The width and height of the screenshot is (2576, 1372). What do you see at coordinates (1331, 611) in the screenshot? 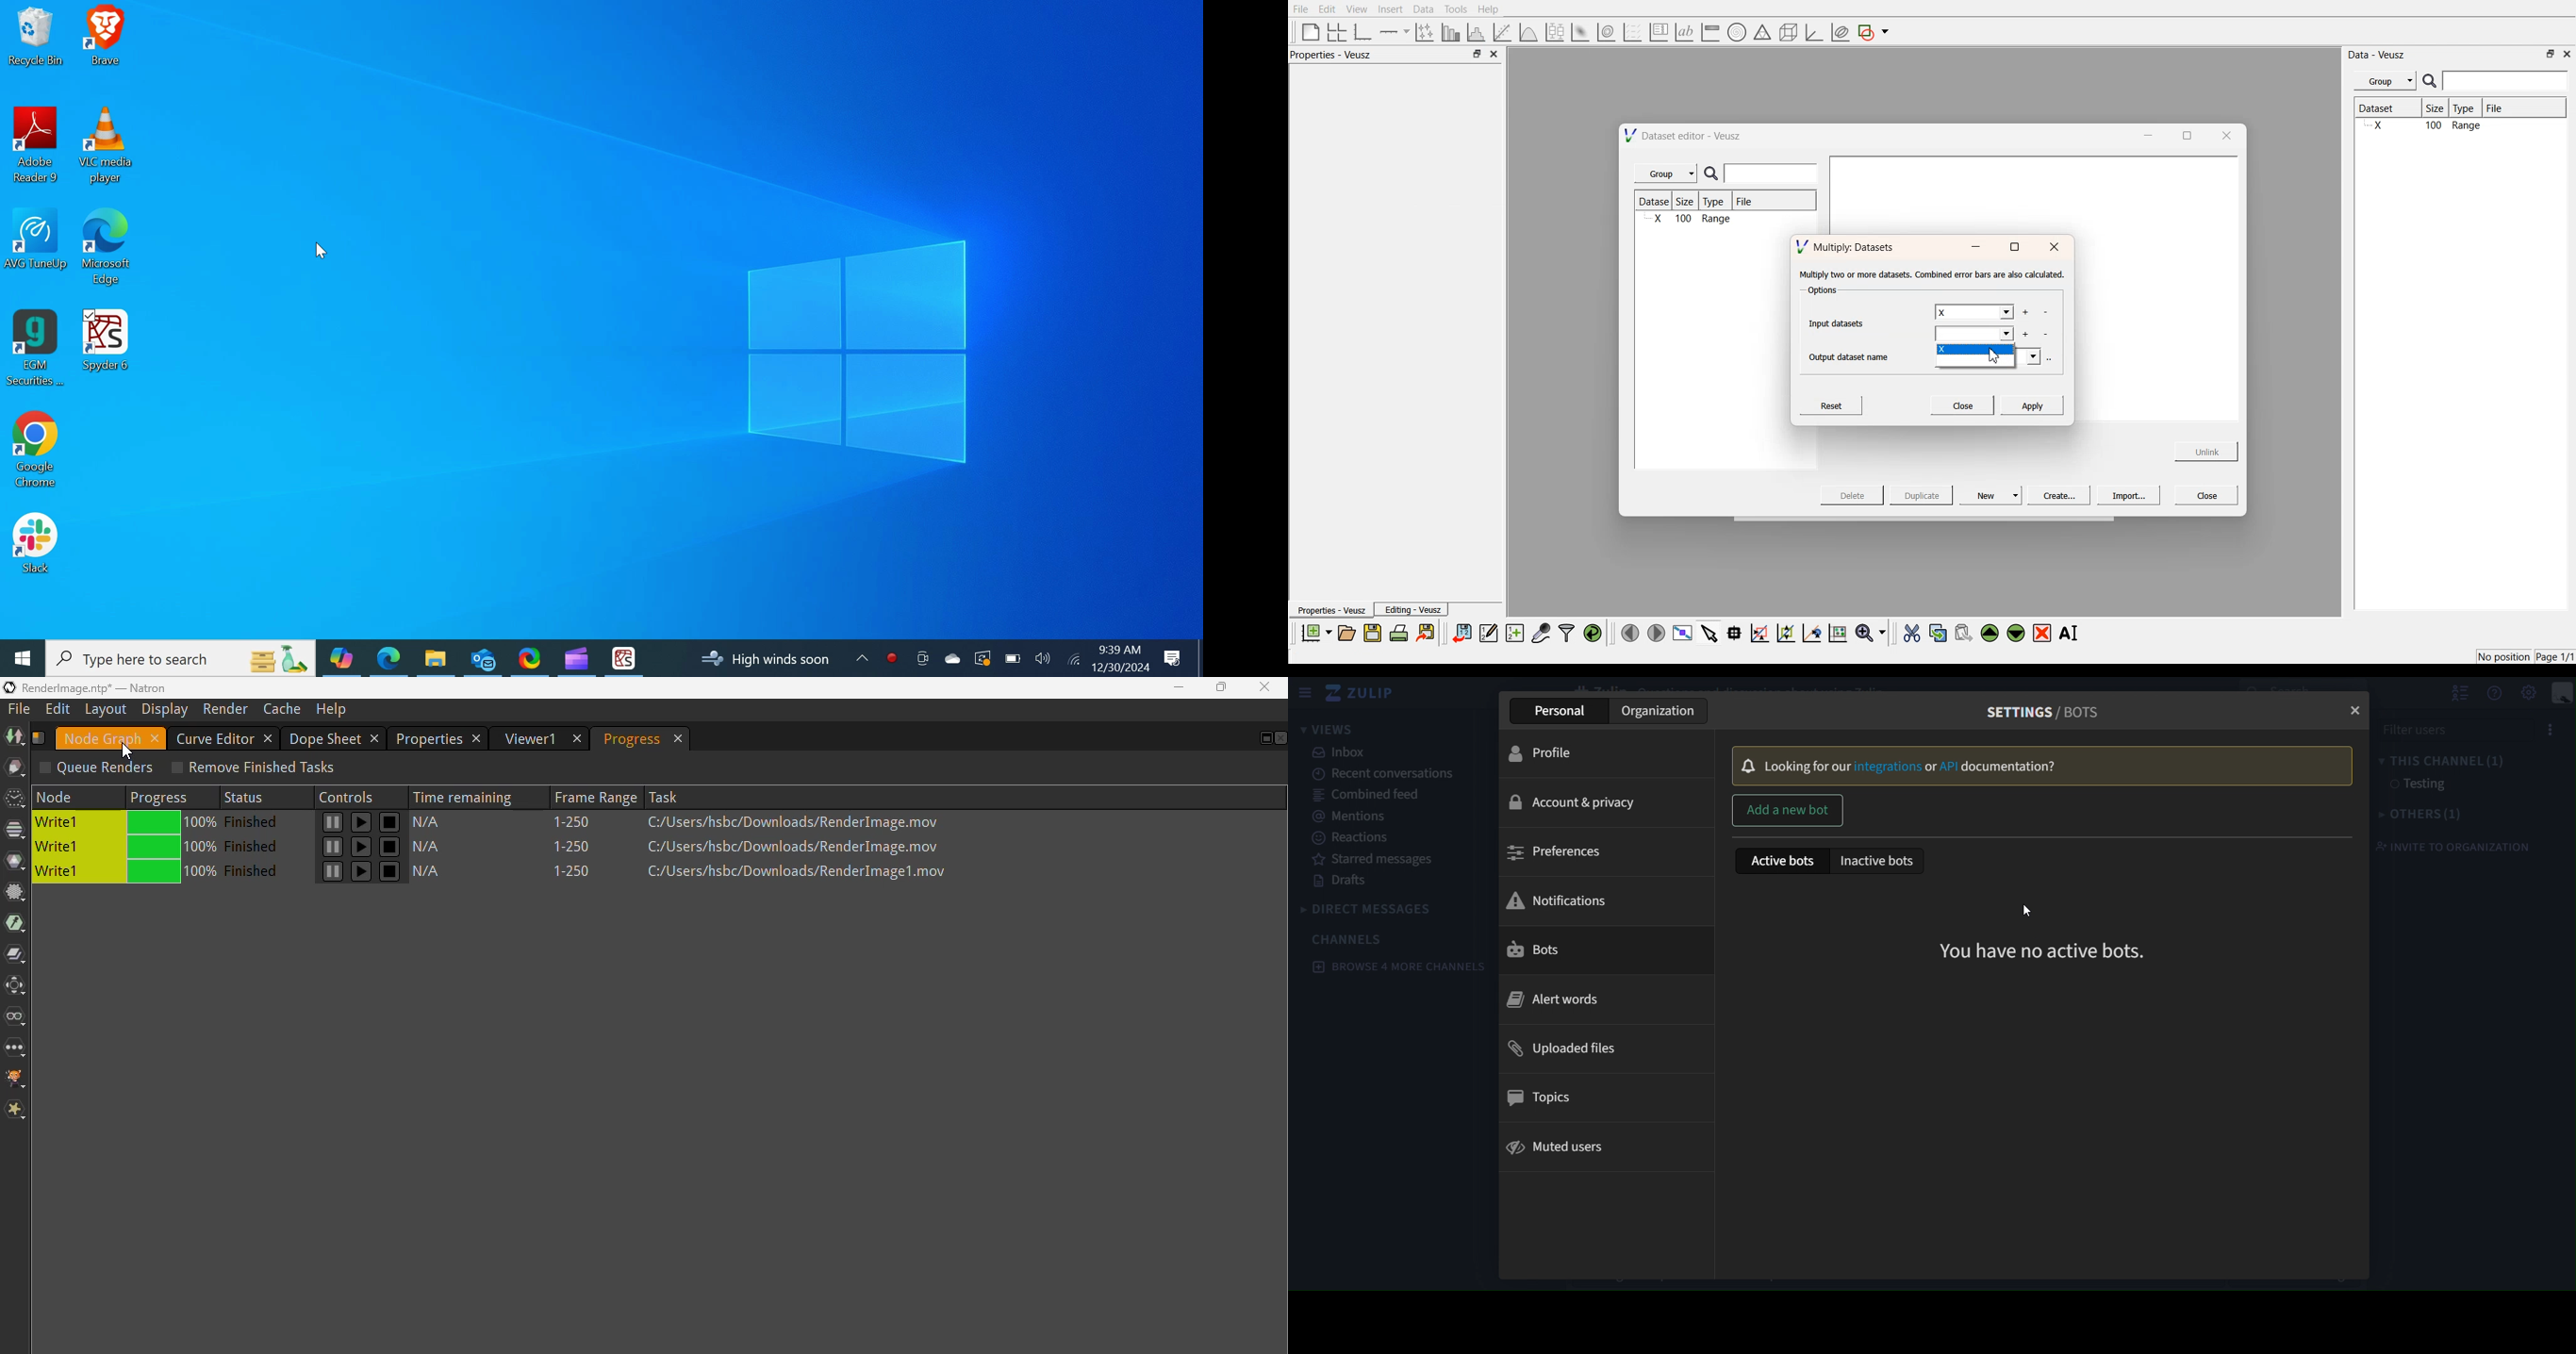
I see `Properties - Veusz` at bounding box center [1331, 611].